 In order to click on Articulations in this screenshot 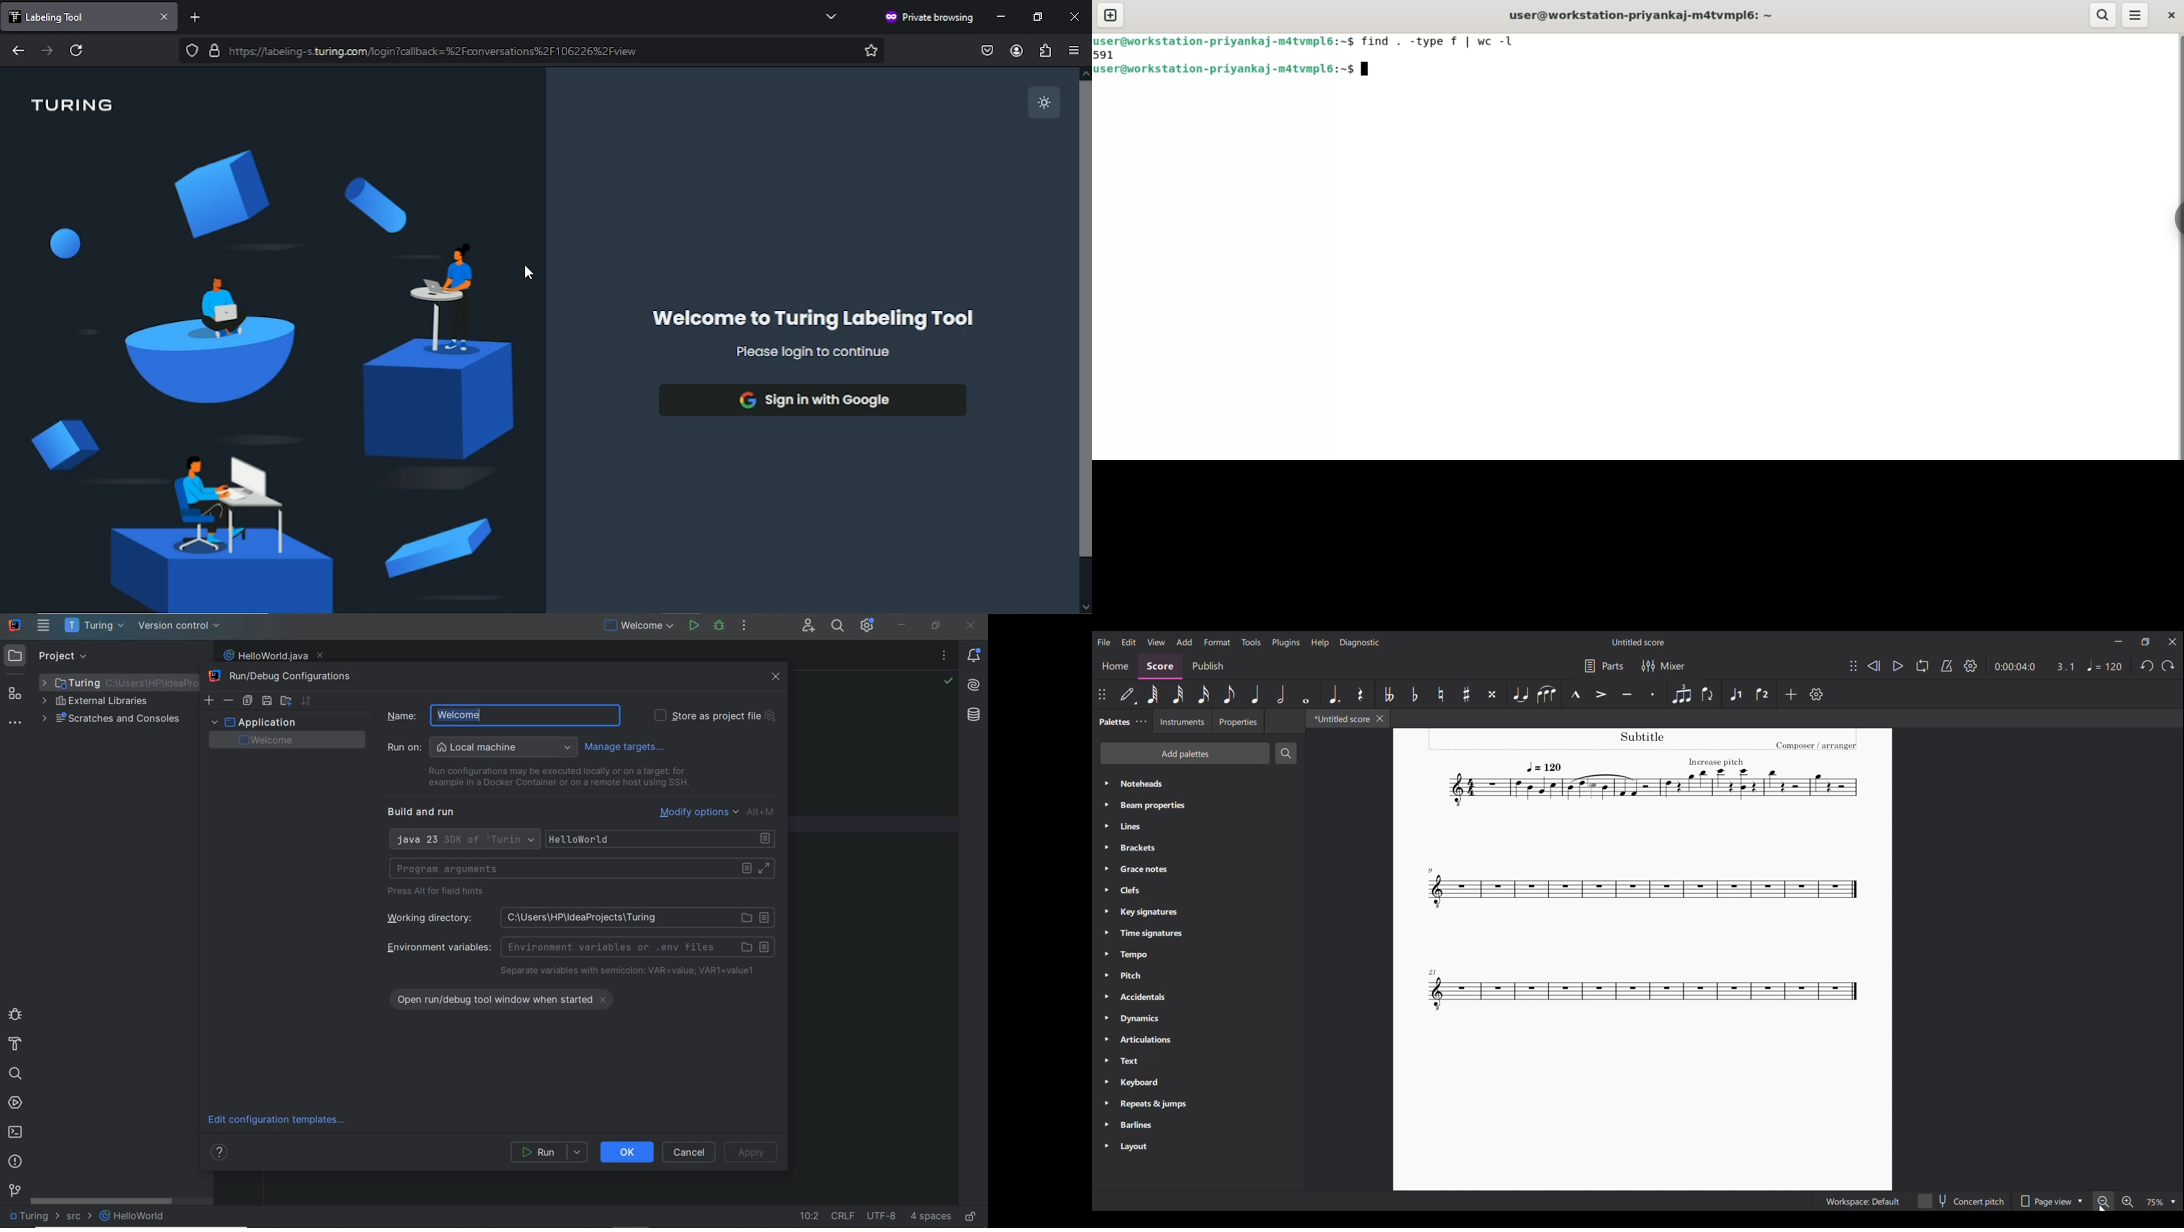, I will do `click(1198, 1040)`.